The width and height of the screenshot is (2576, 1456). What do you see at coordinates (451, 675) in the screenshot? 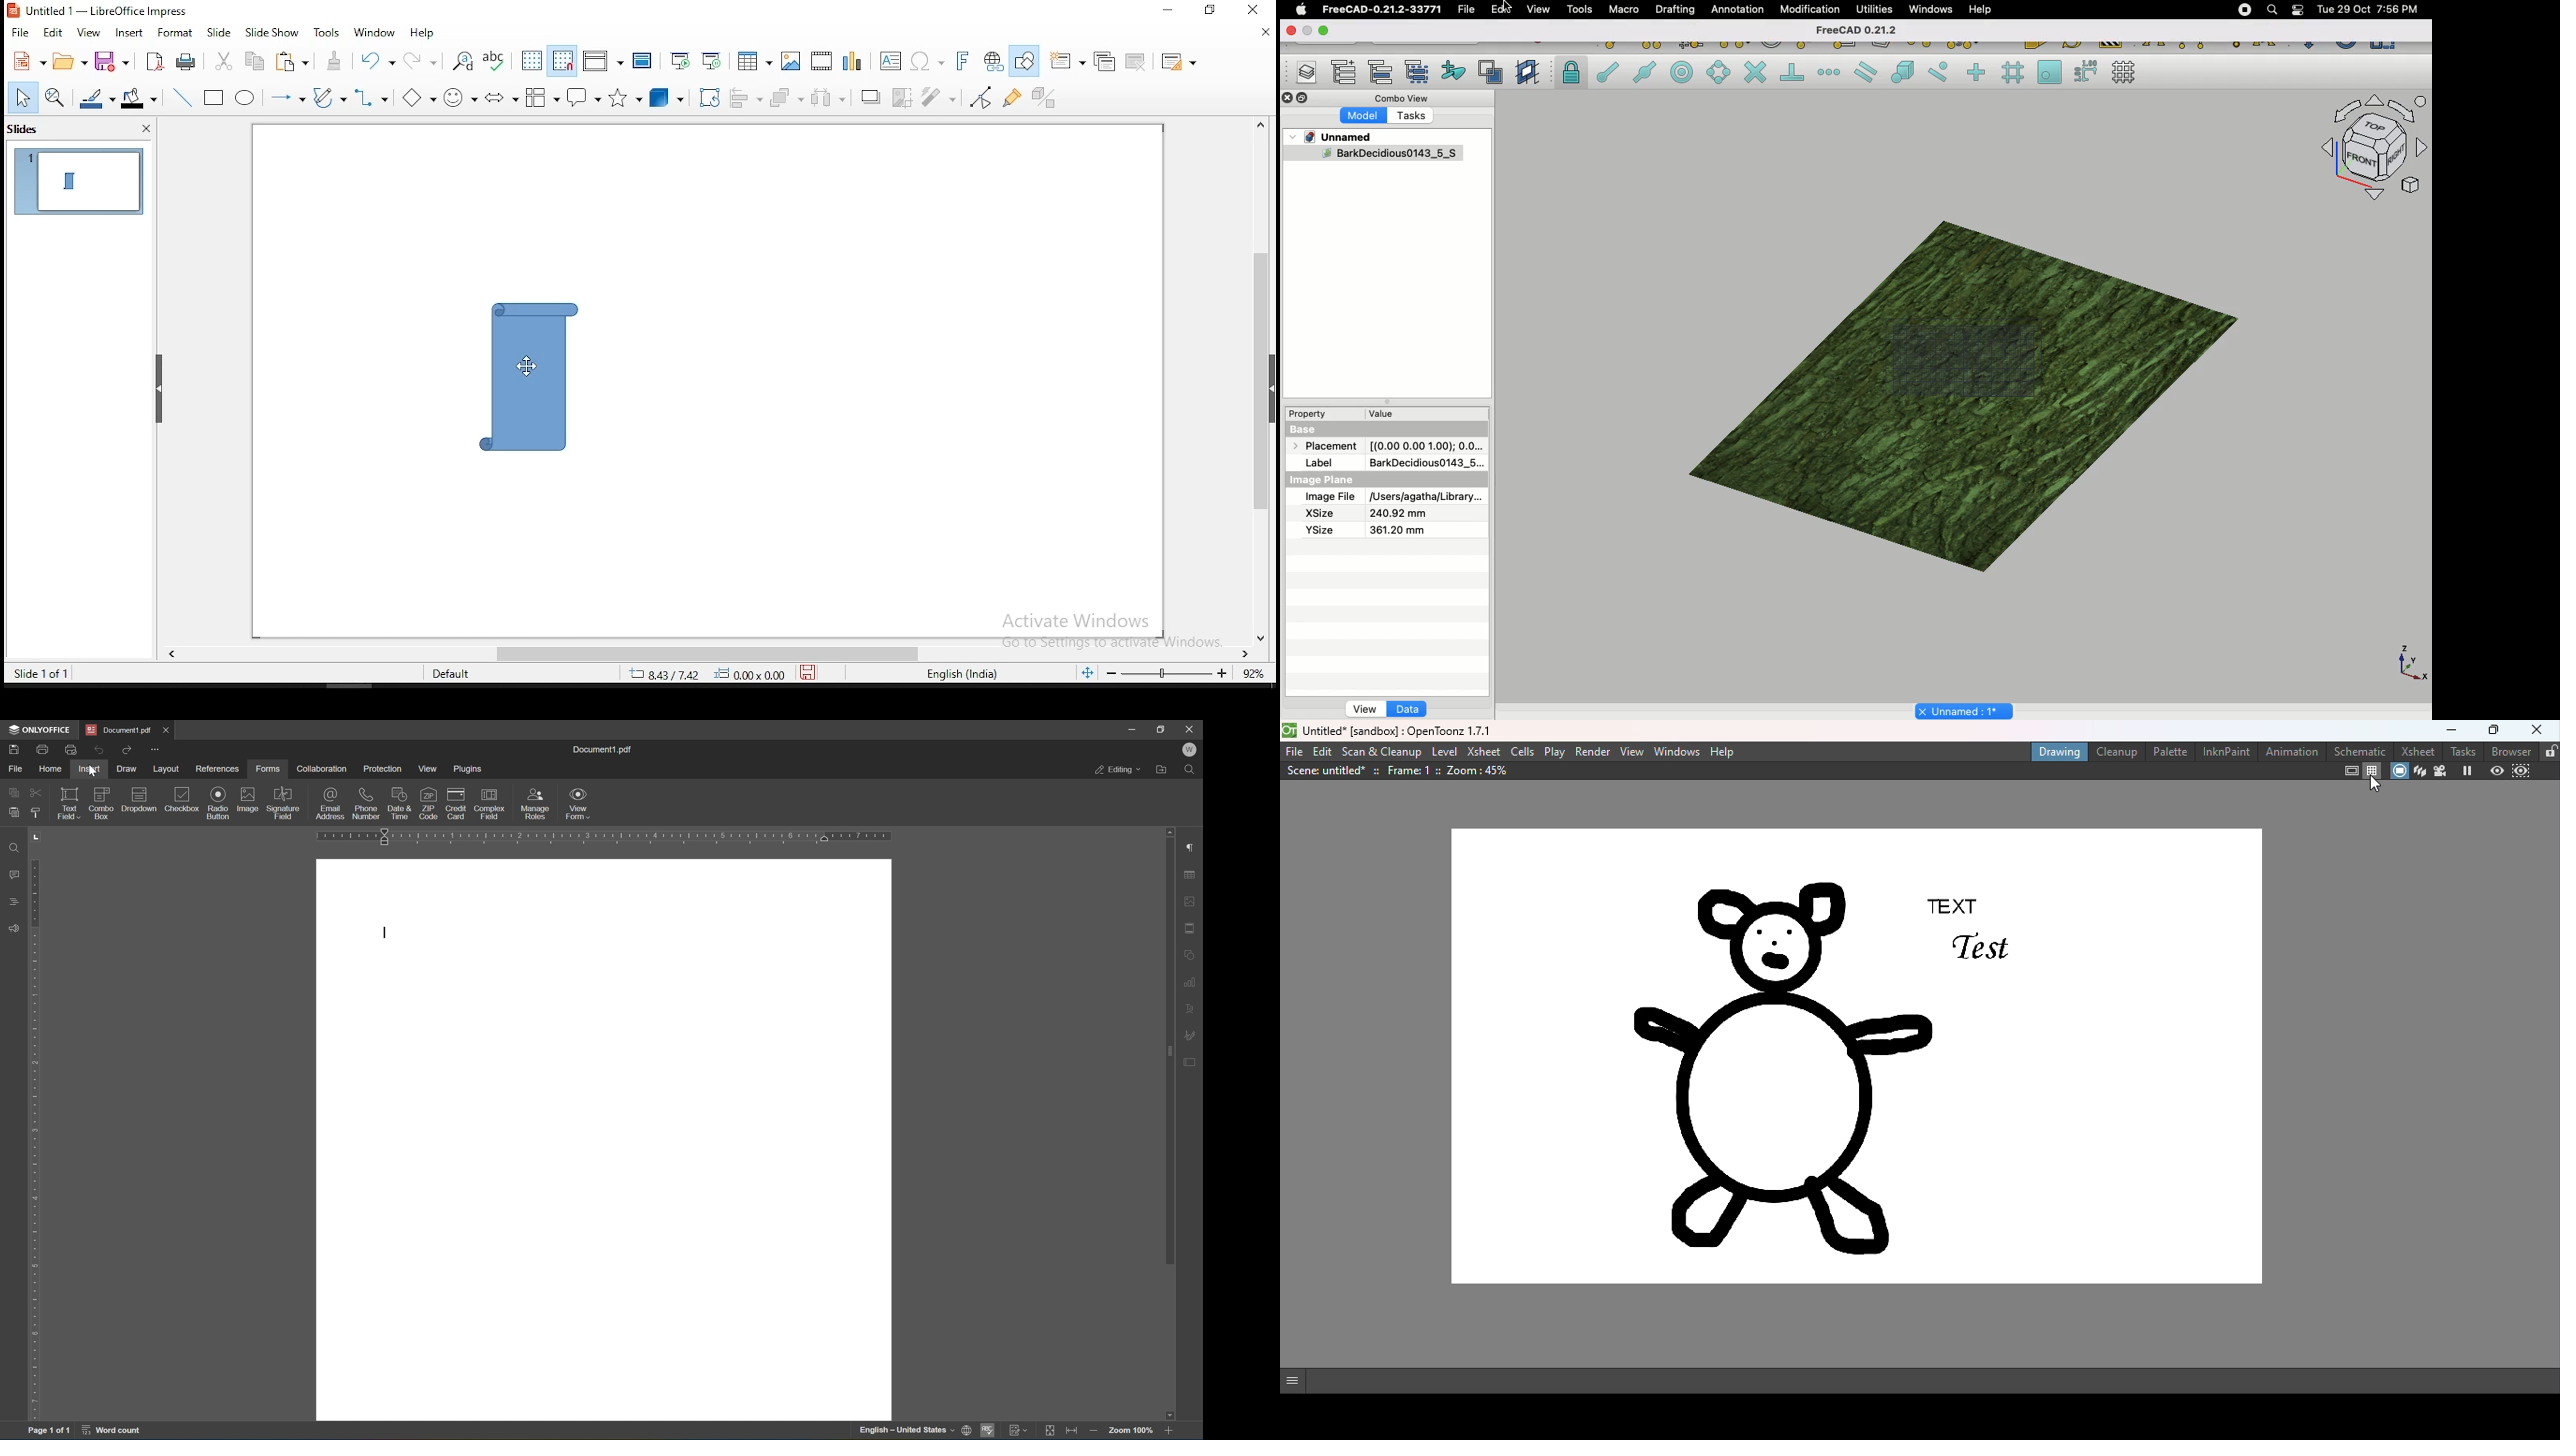
I see `default` at bounding box center [451, 675].